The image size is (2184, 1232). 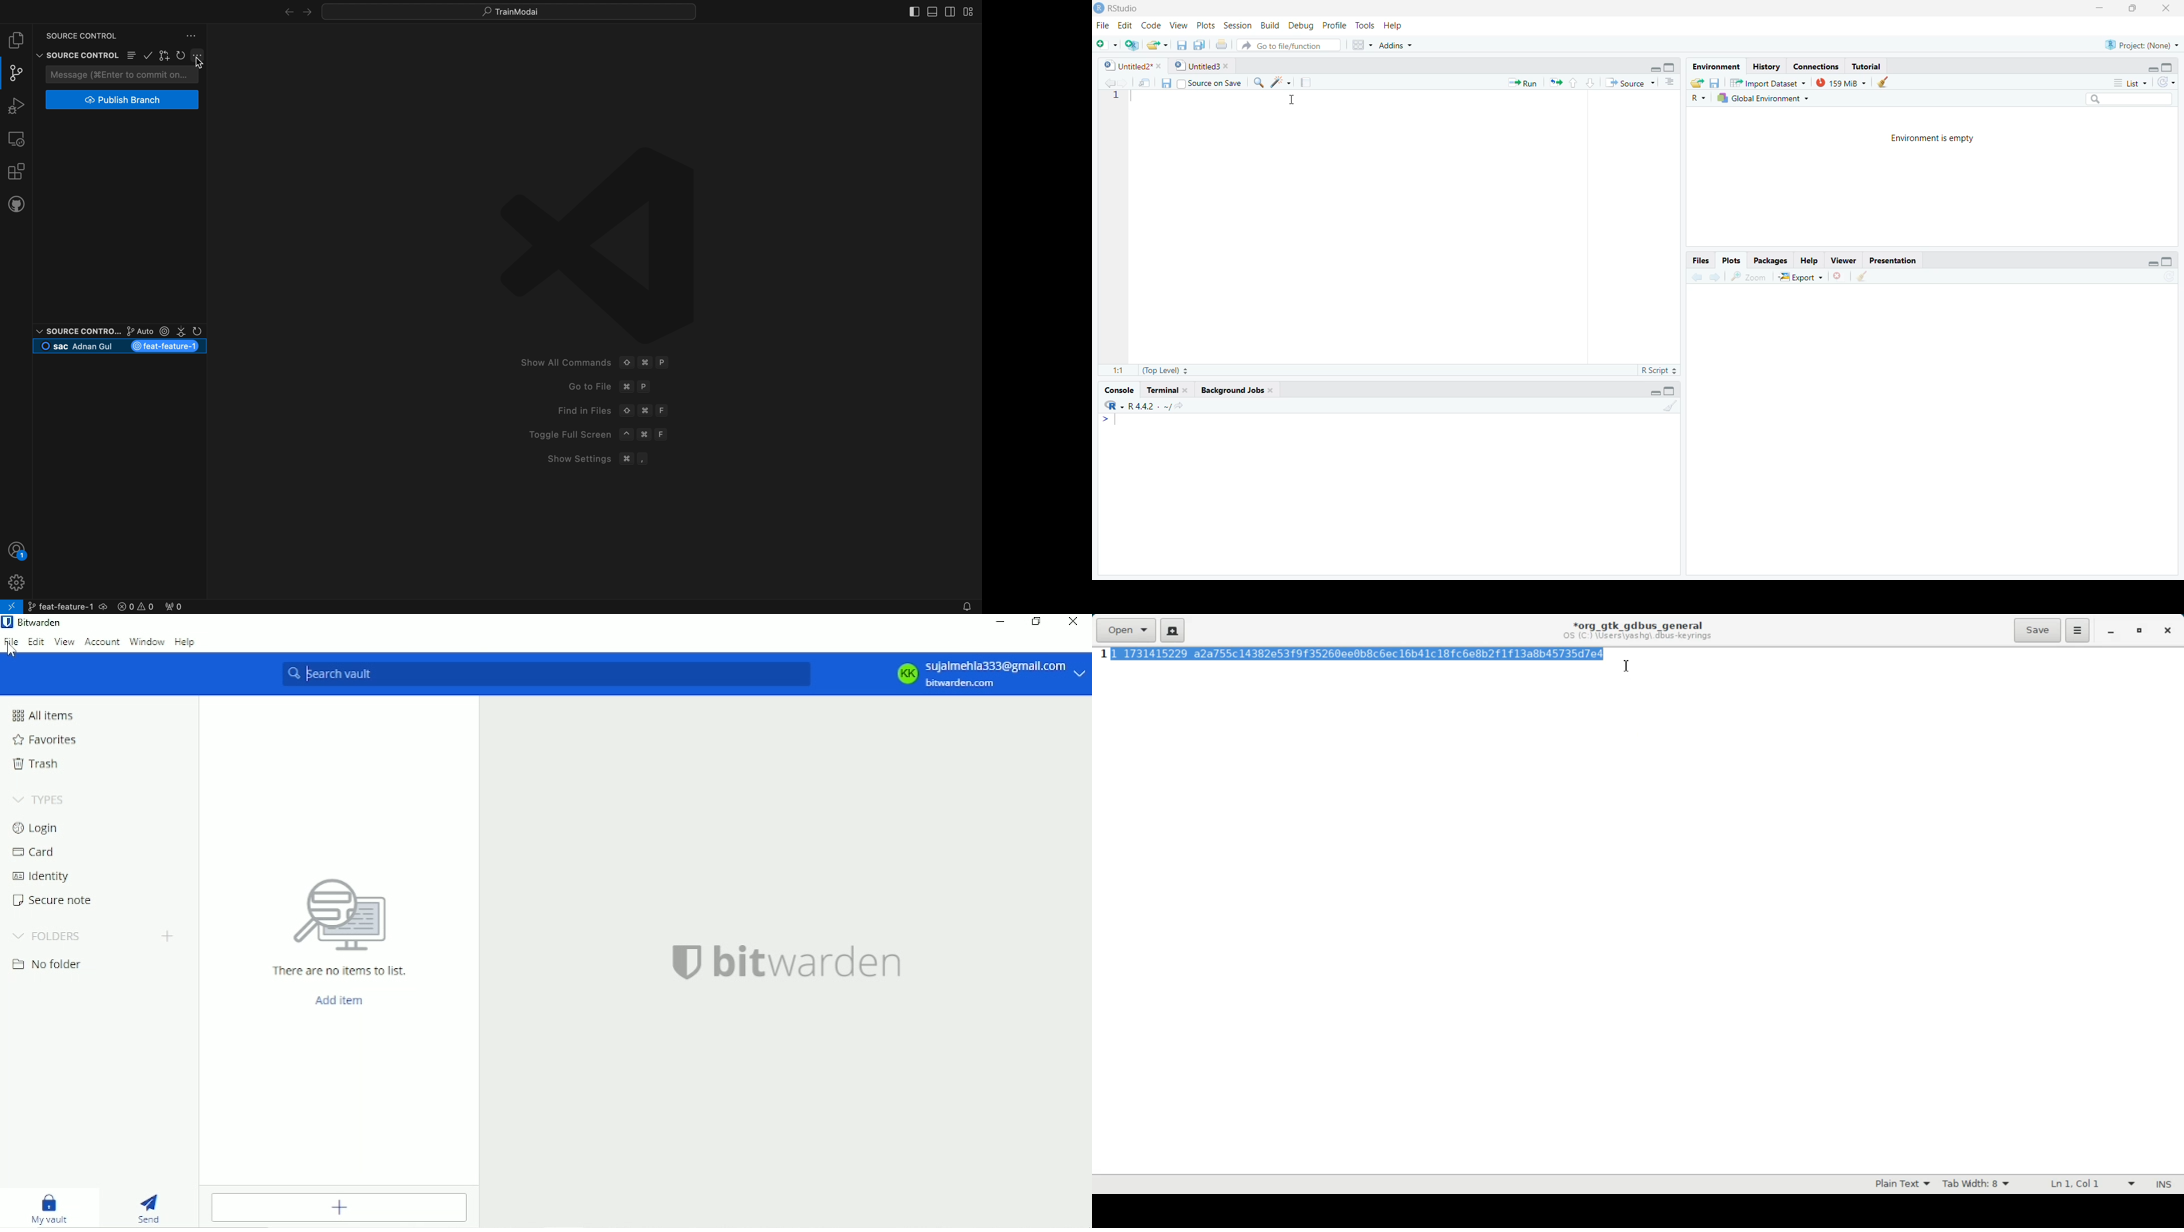 I want to click on Debug, so click(x=1300, y=24).